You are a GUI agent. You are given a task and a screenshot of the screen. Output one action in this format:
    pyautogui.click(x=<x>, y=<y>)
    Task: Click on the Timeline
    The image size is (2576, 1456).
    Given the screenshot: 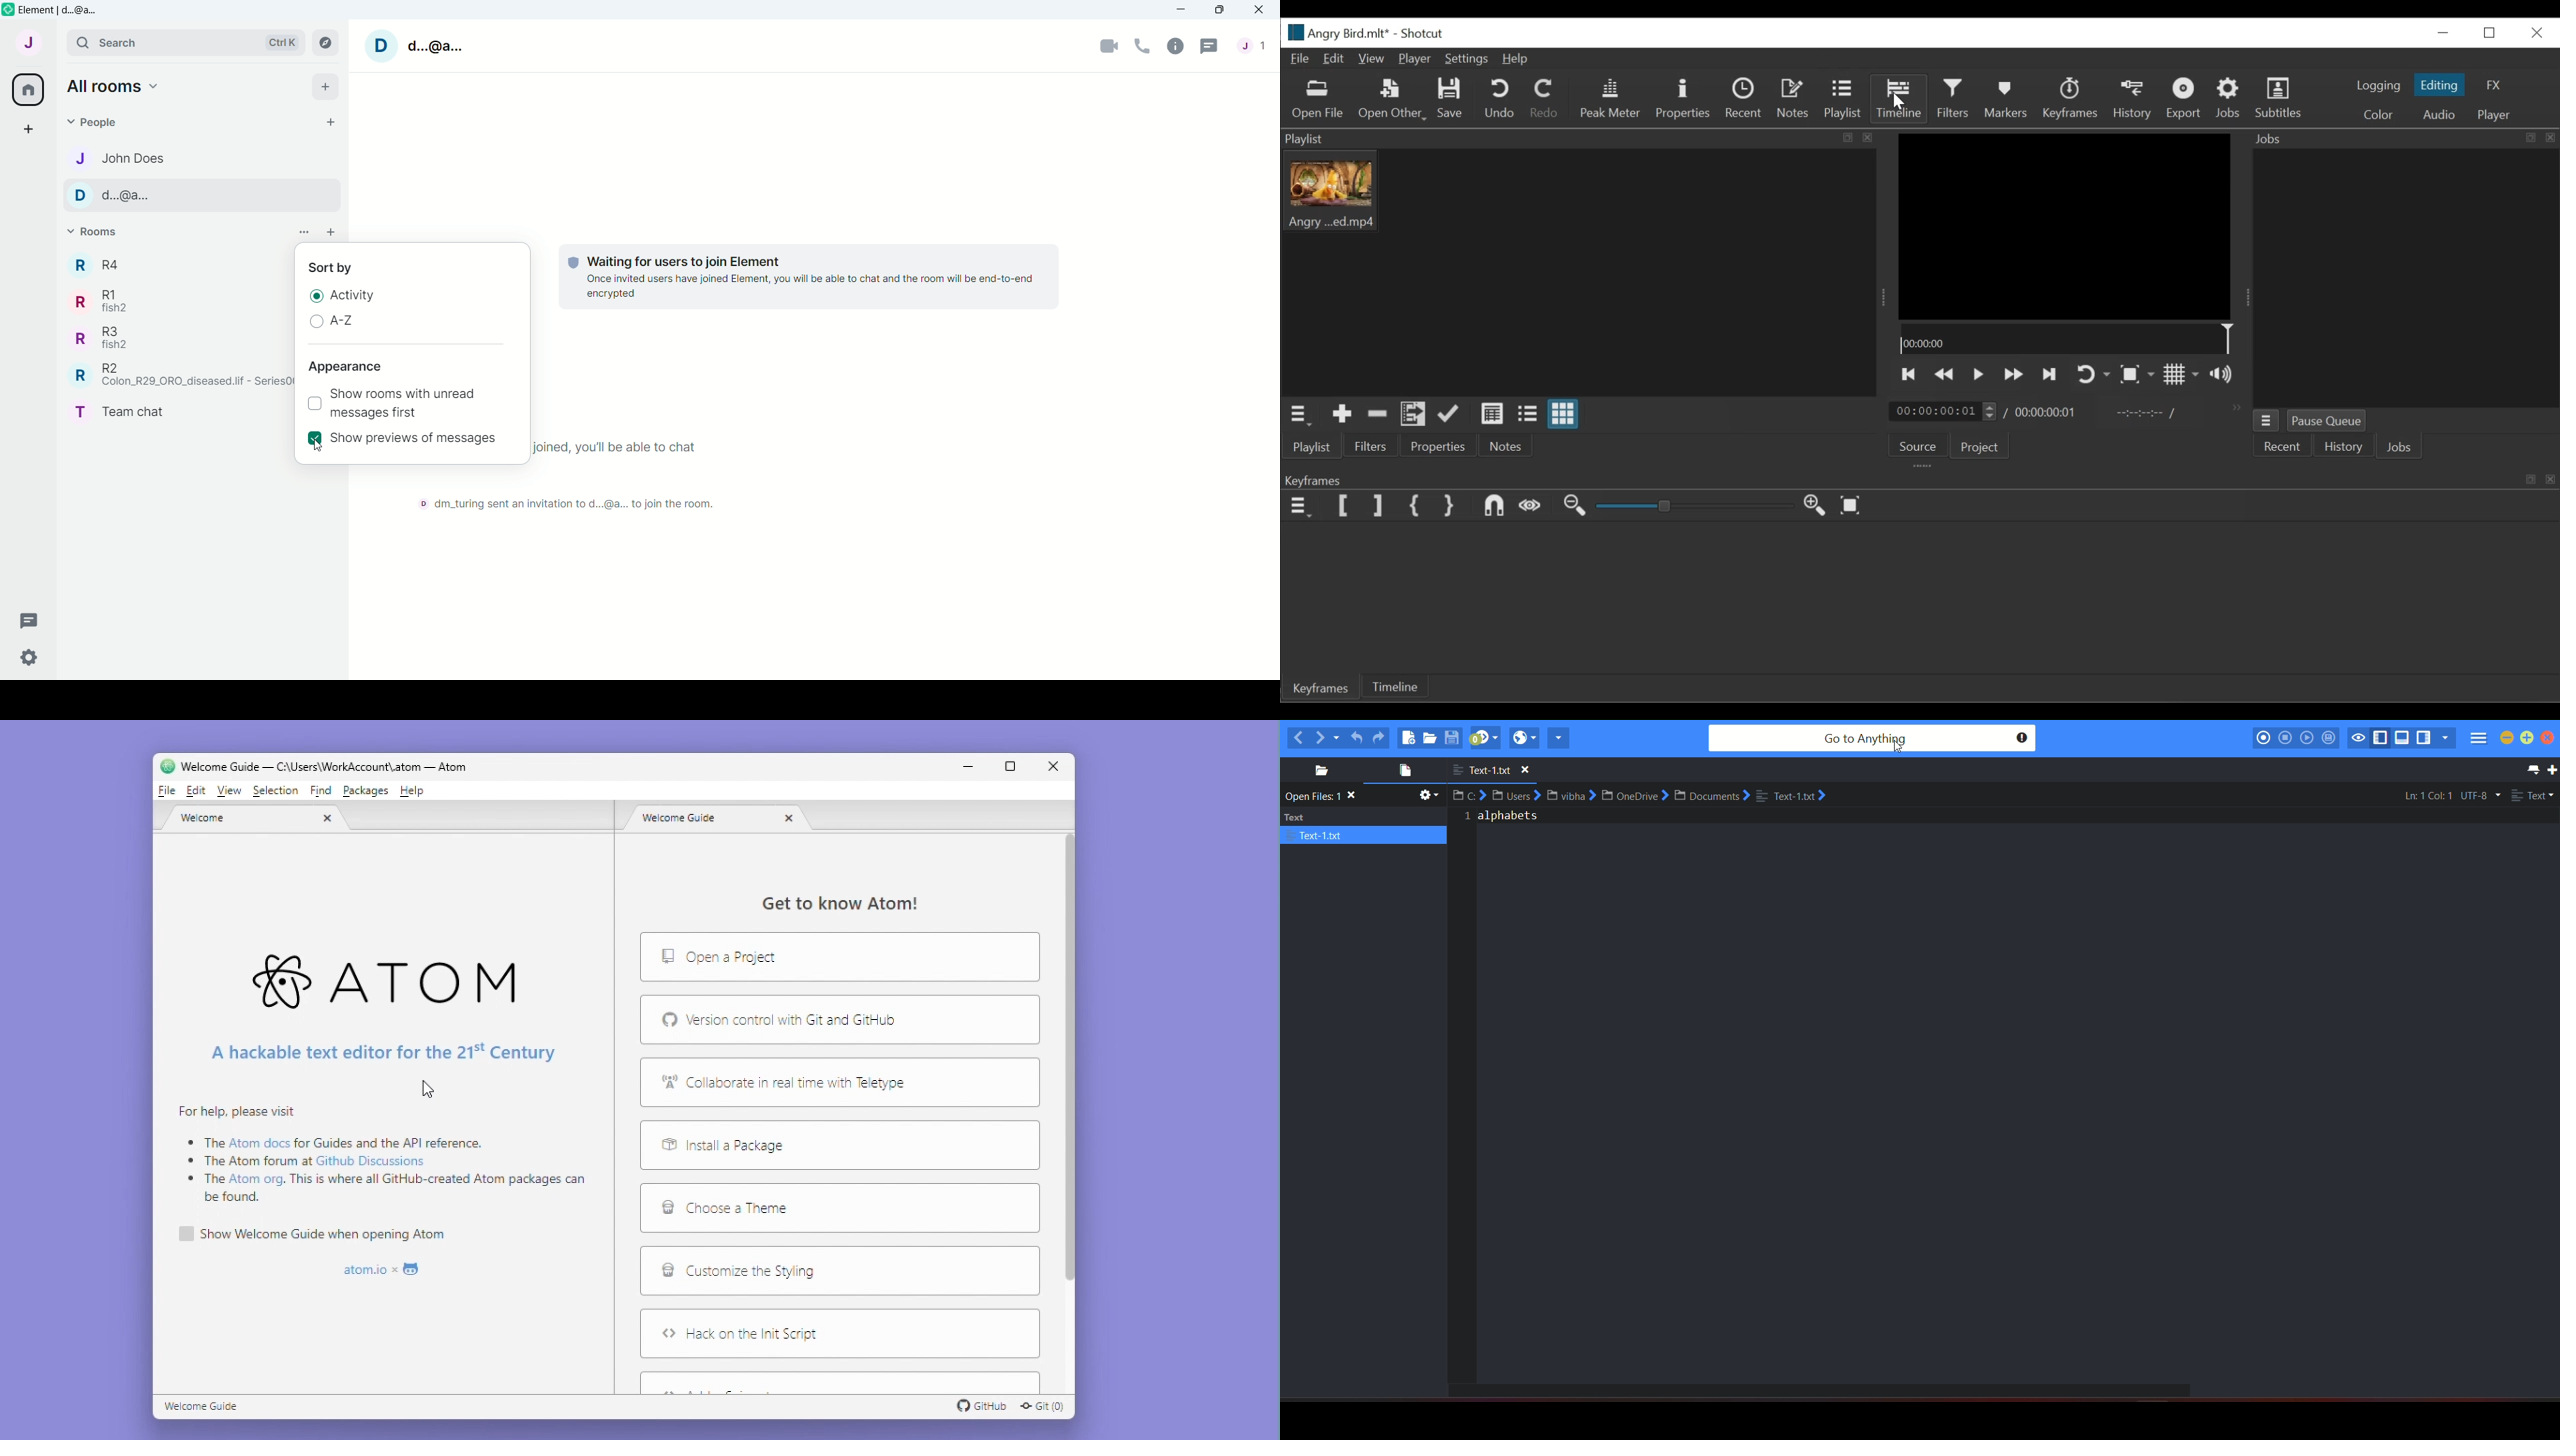 What is the action you would take?
    pyautogui.click(x=2070, y=340)
    